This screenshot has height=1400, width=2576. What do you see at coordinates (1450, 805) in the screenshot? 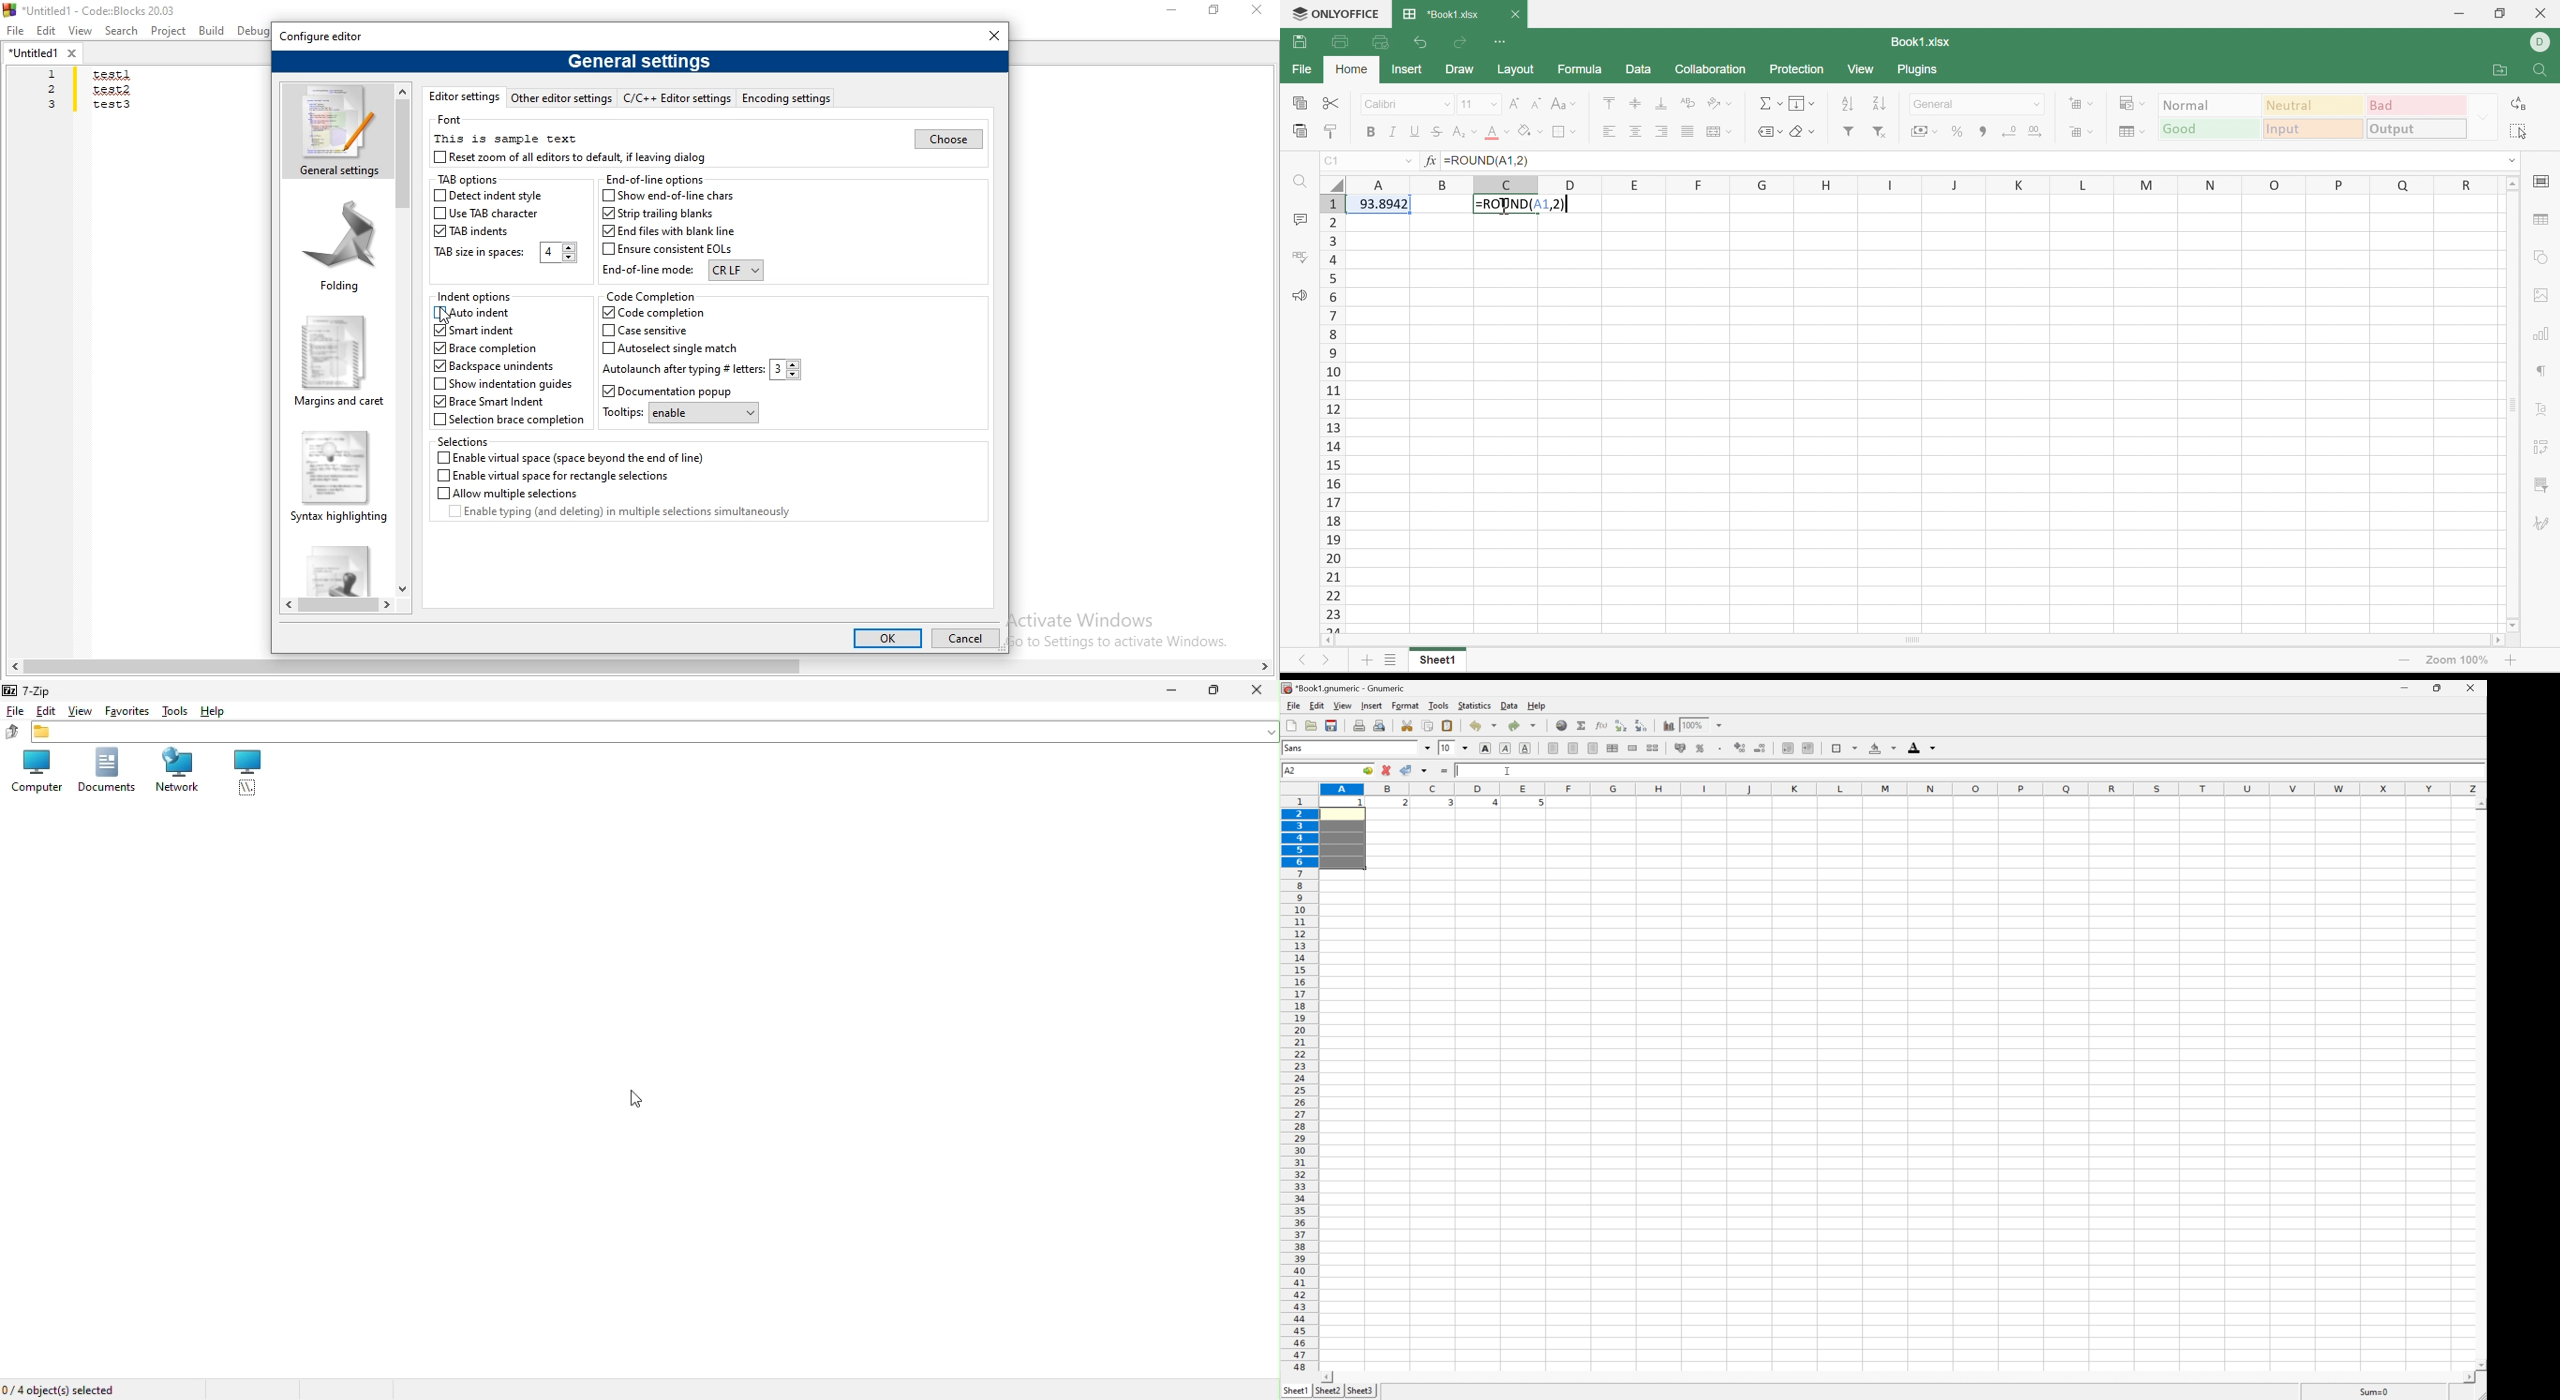
I see `3` at bounding box center [1450, 805].